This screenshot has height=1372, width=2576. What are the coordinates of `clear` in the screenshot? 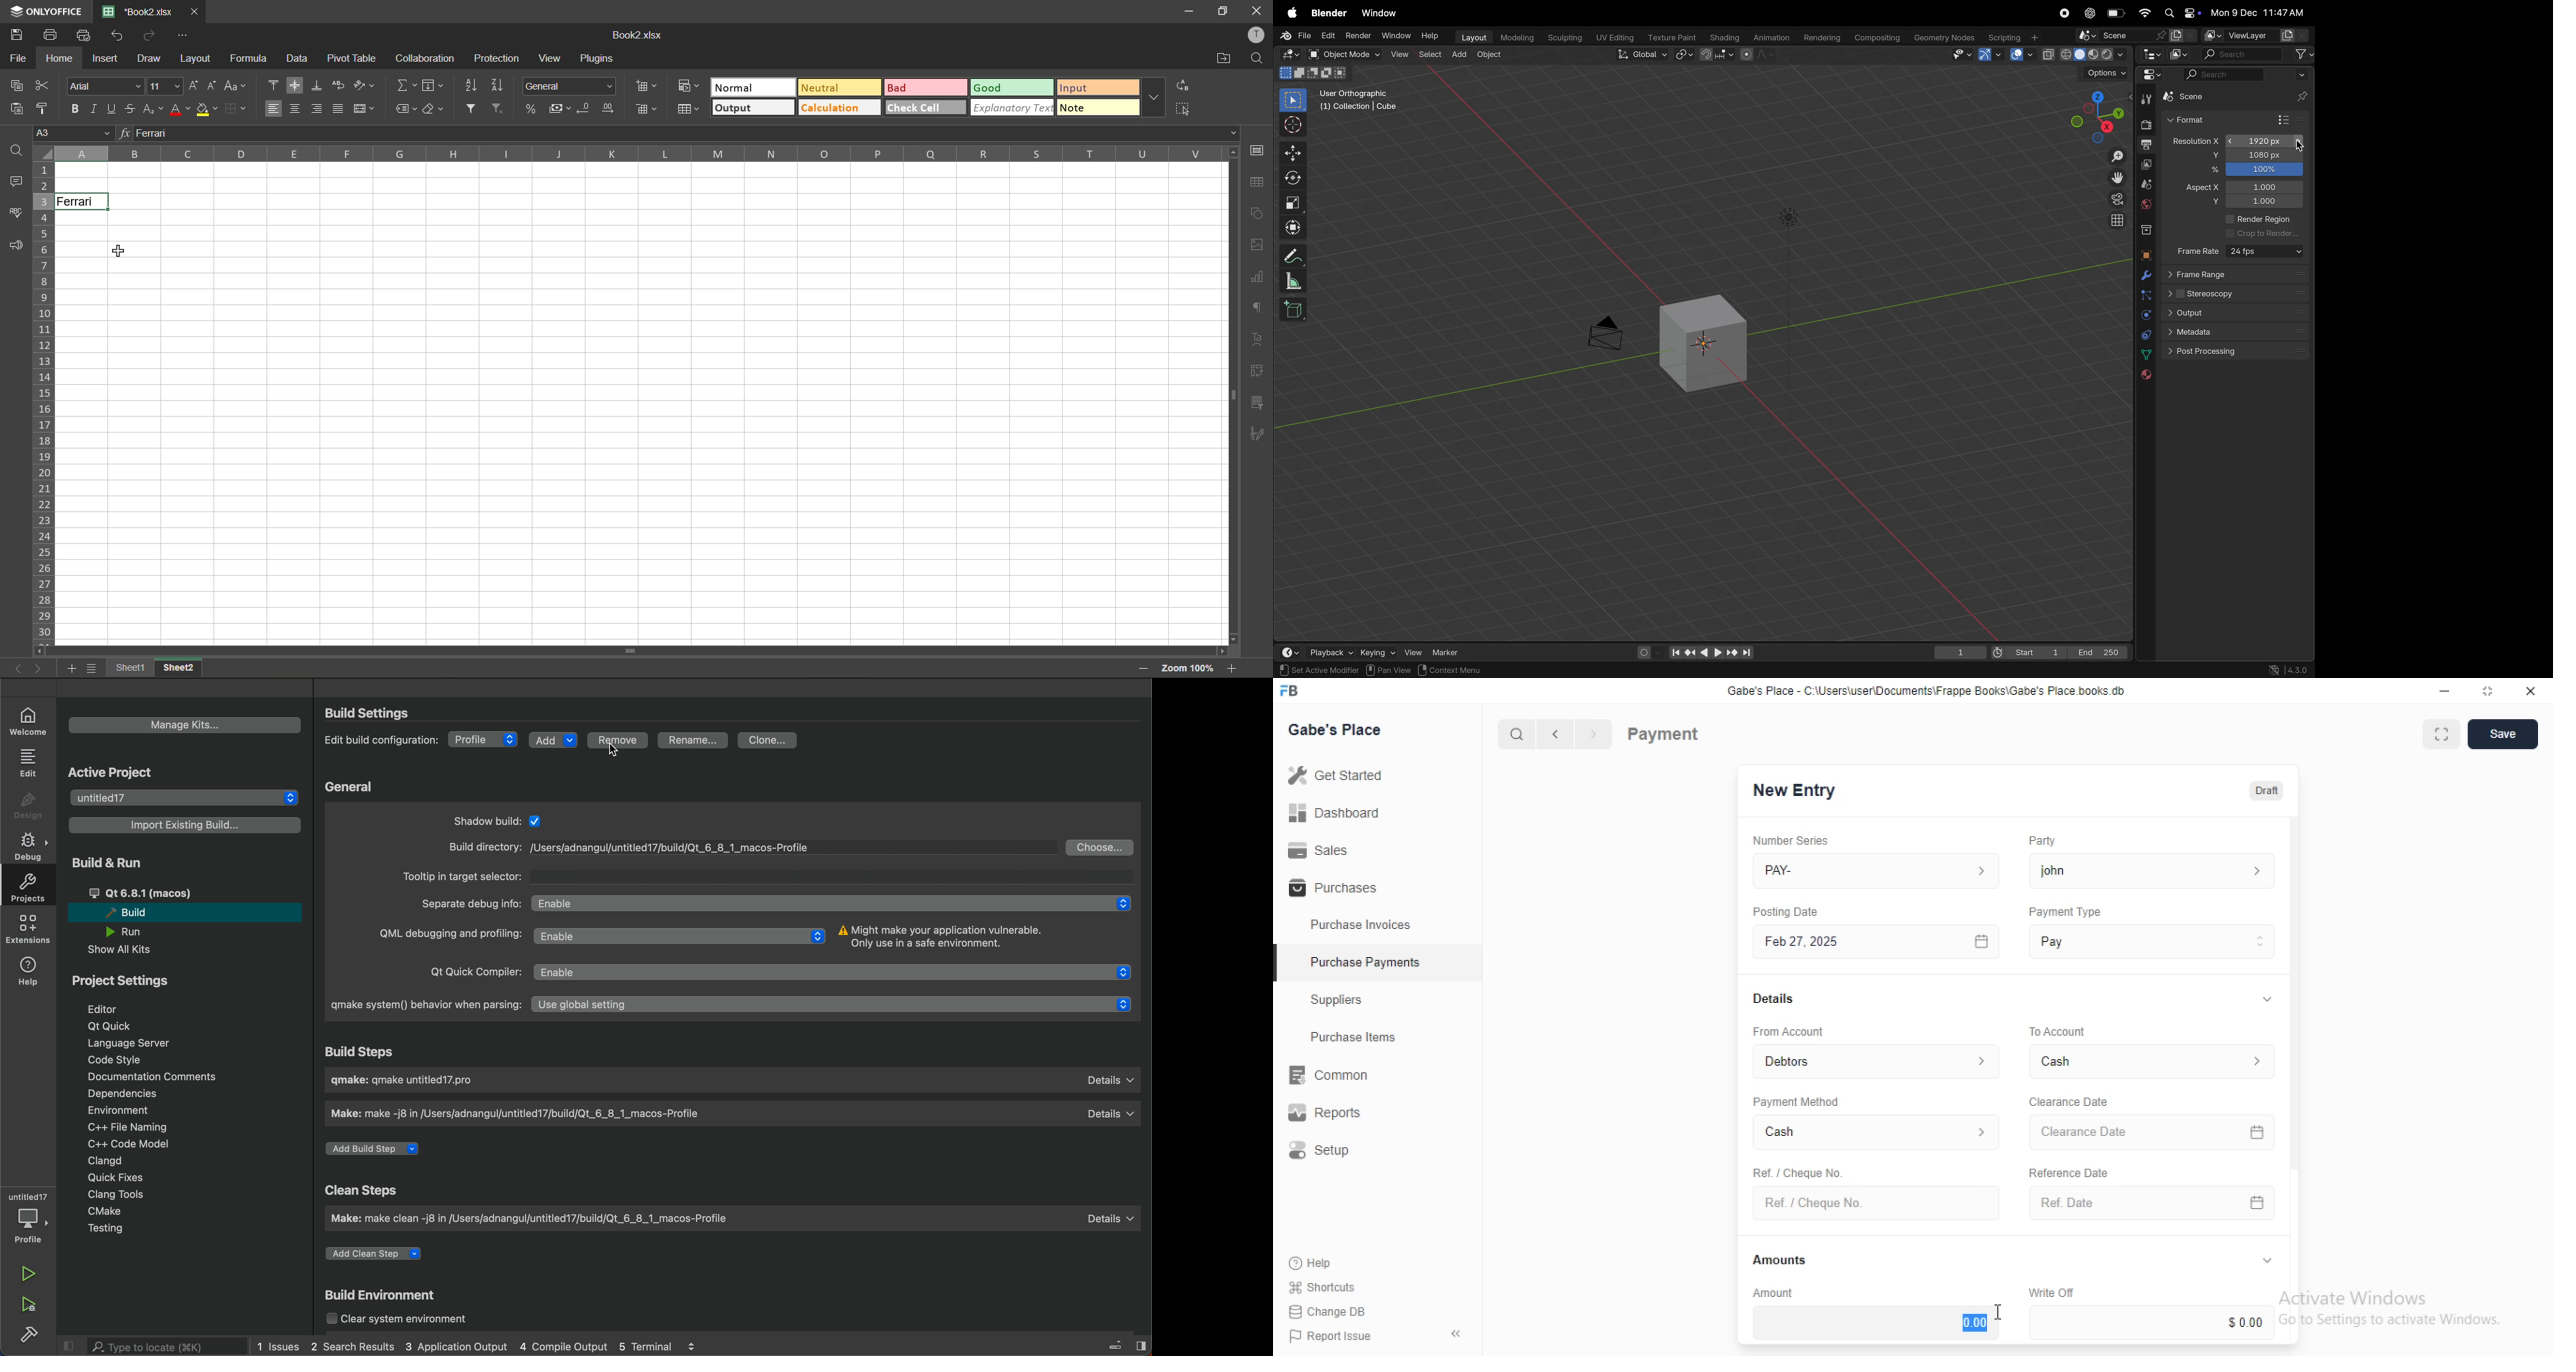 It's located at (436, 112).